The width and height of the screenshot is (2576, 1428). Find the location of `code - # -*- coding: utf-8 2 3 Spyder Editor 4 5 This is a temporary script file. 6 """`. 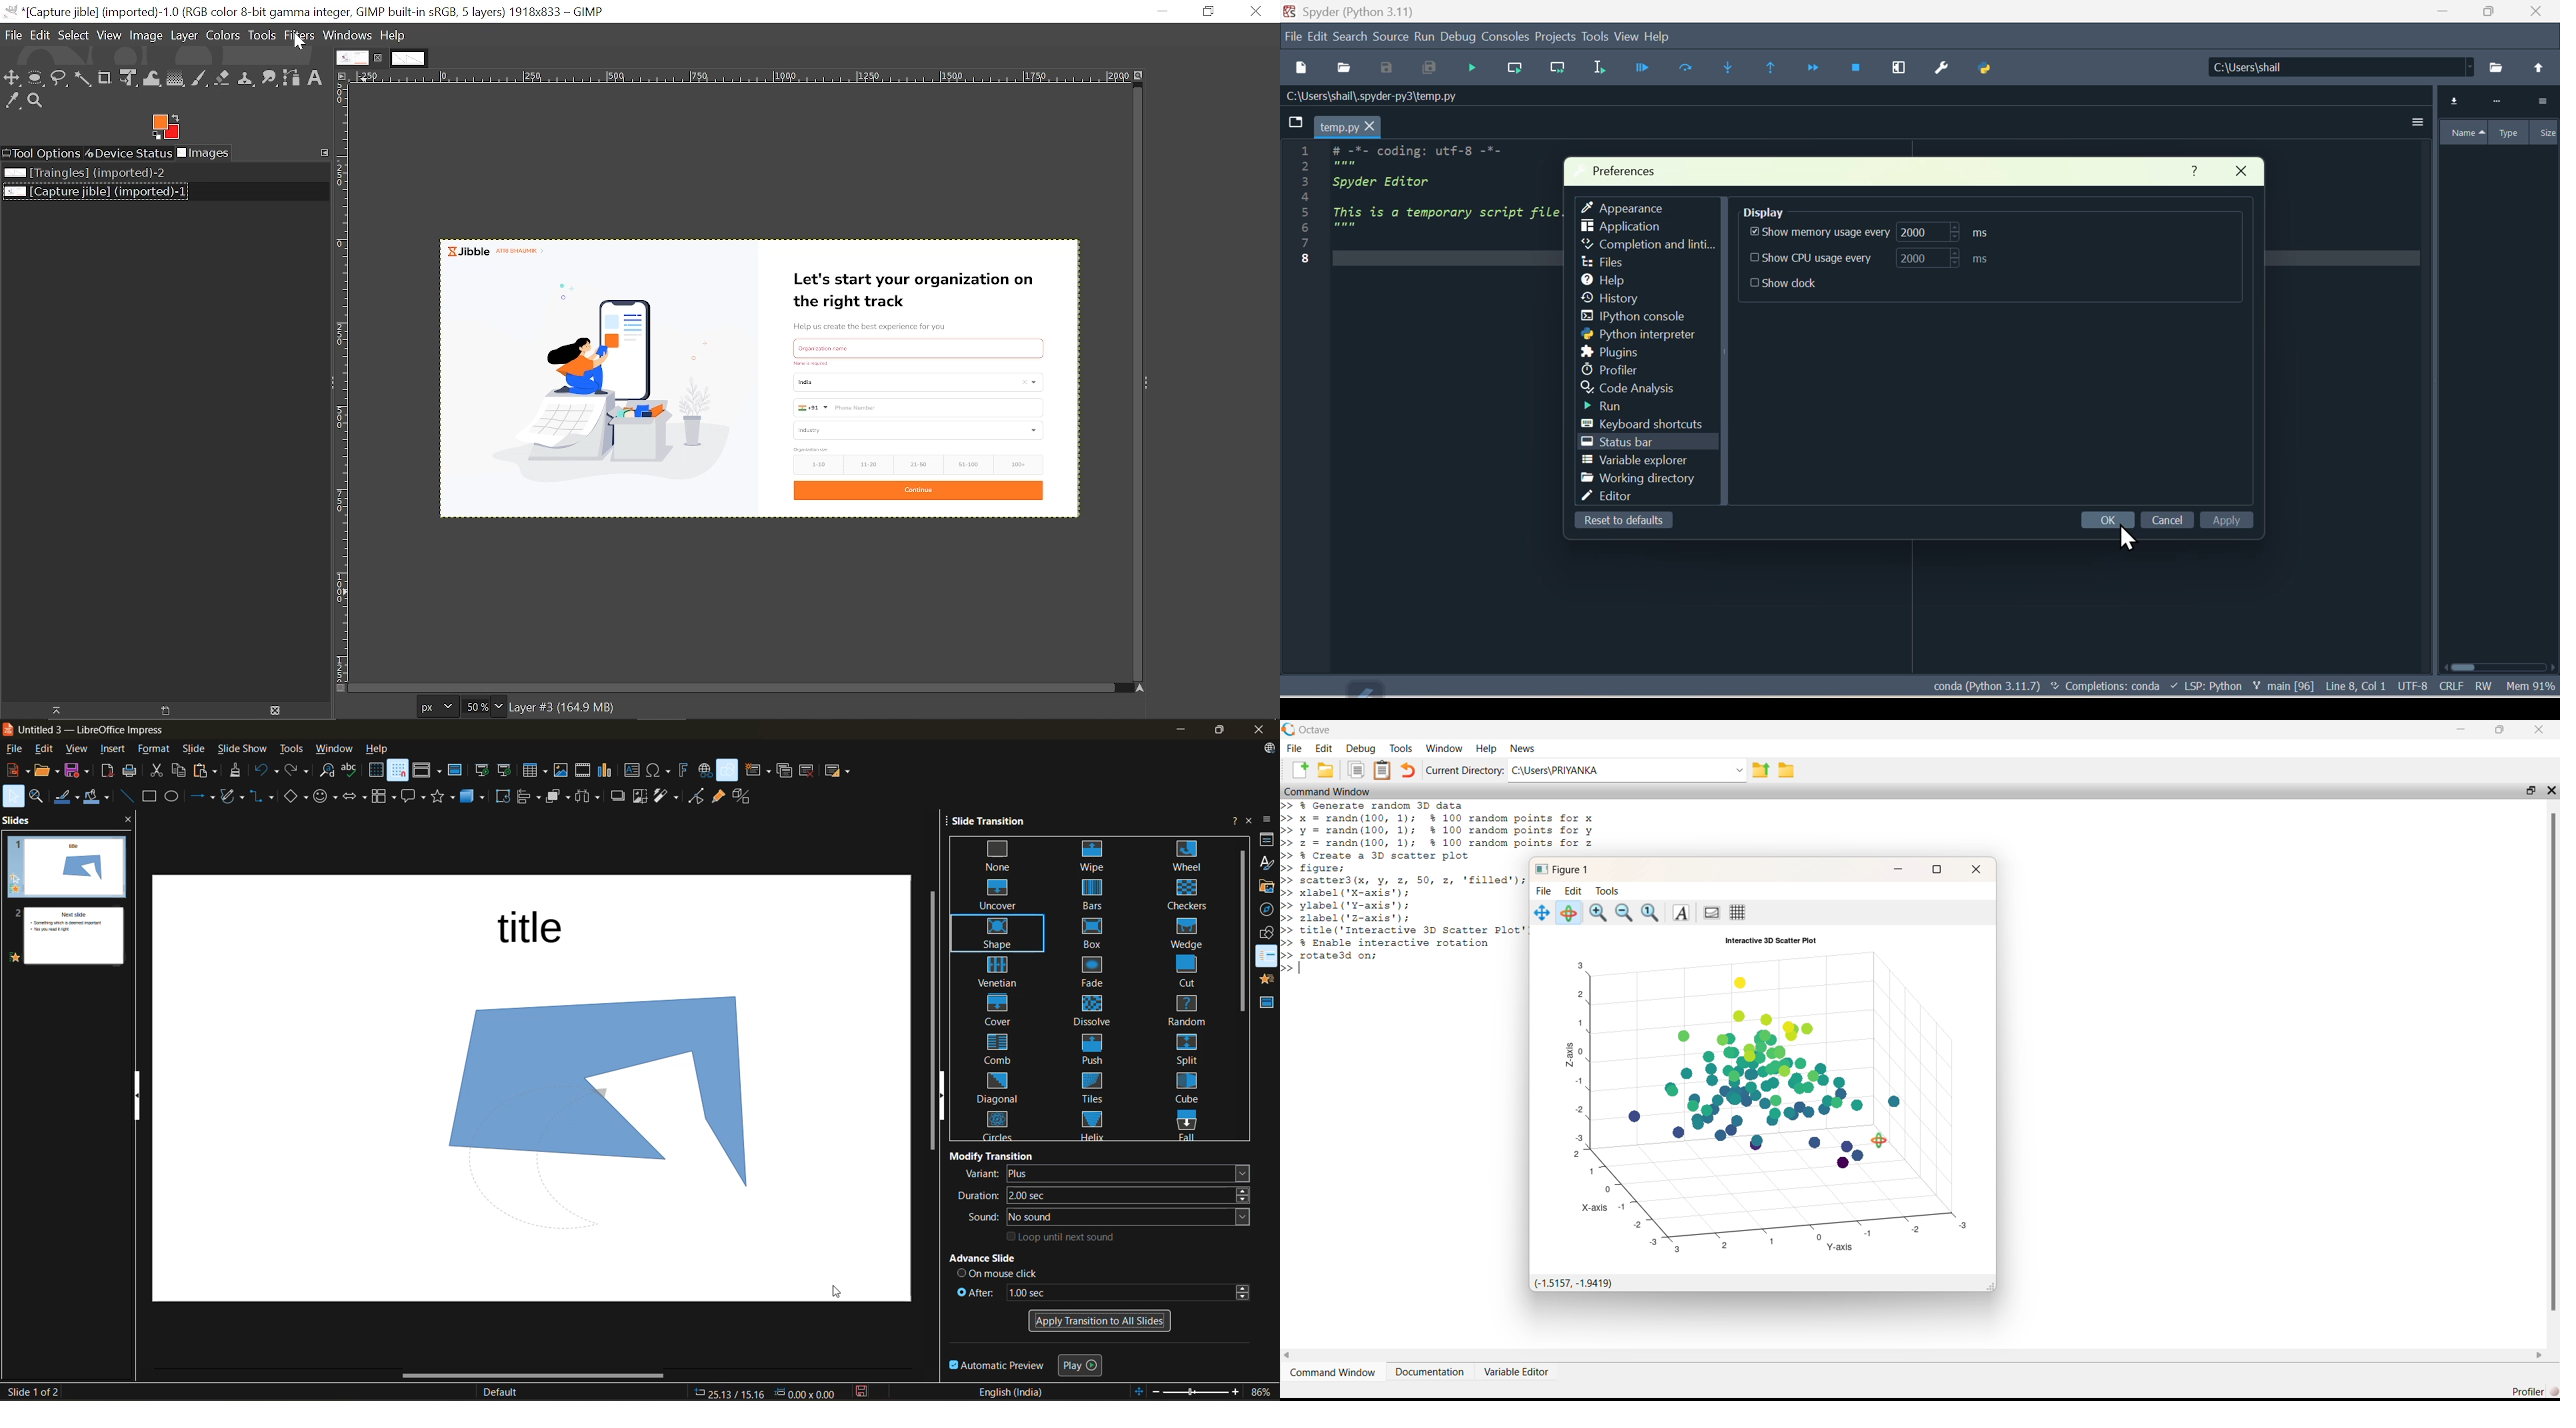

code - # -*- coding: utf-8 2 3 Spyder Editor 4 5 This is a temporary script file. 6 """ is located at coordinates (1419, 201).